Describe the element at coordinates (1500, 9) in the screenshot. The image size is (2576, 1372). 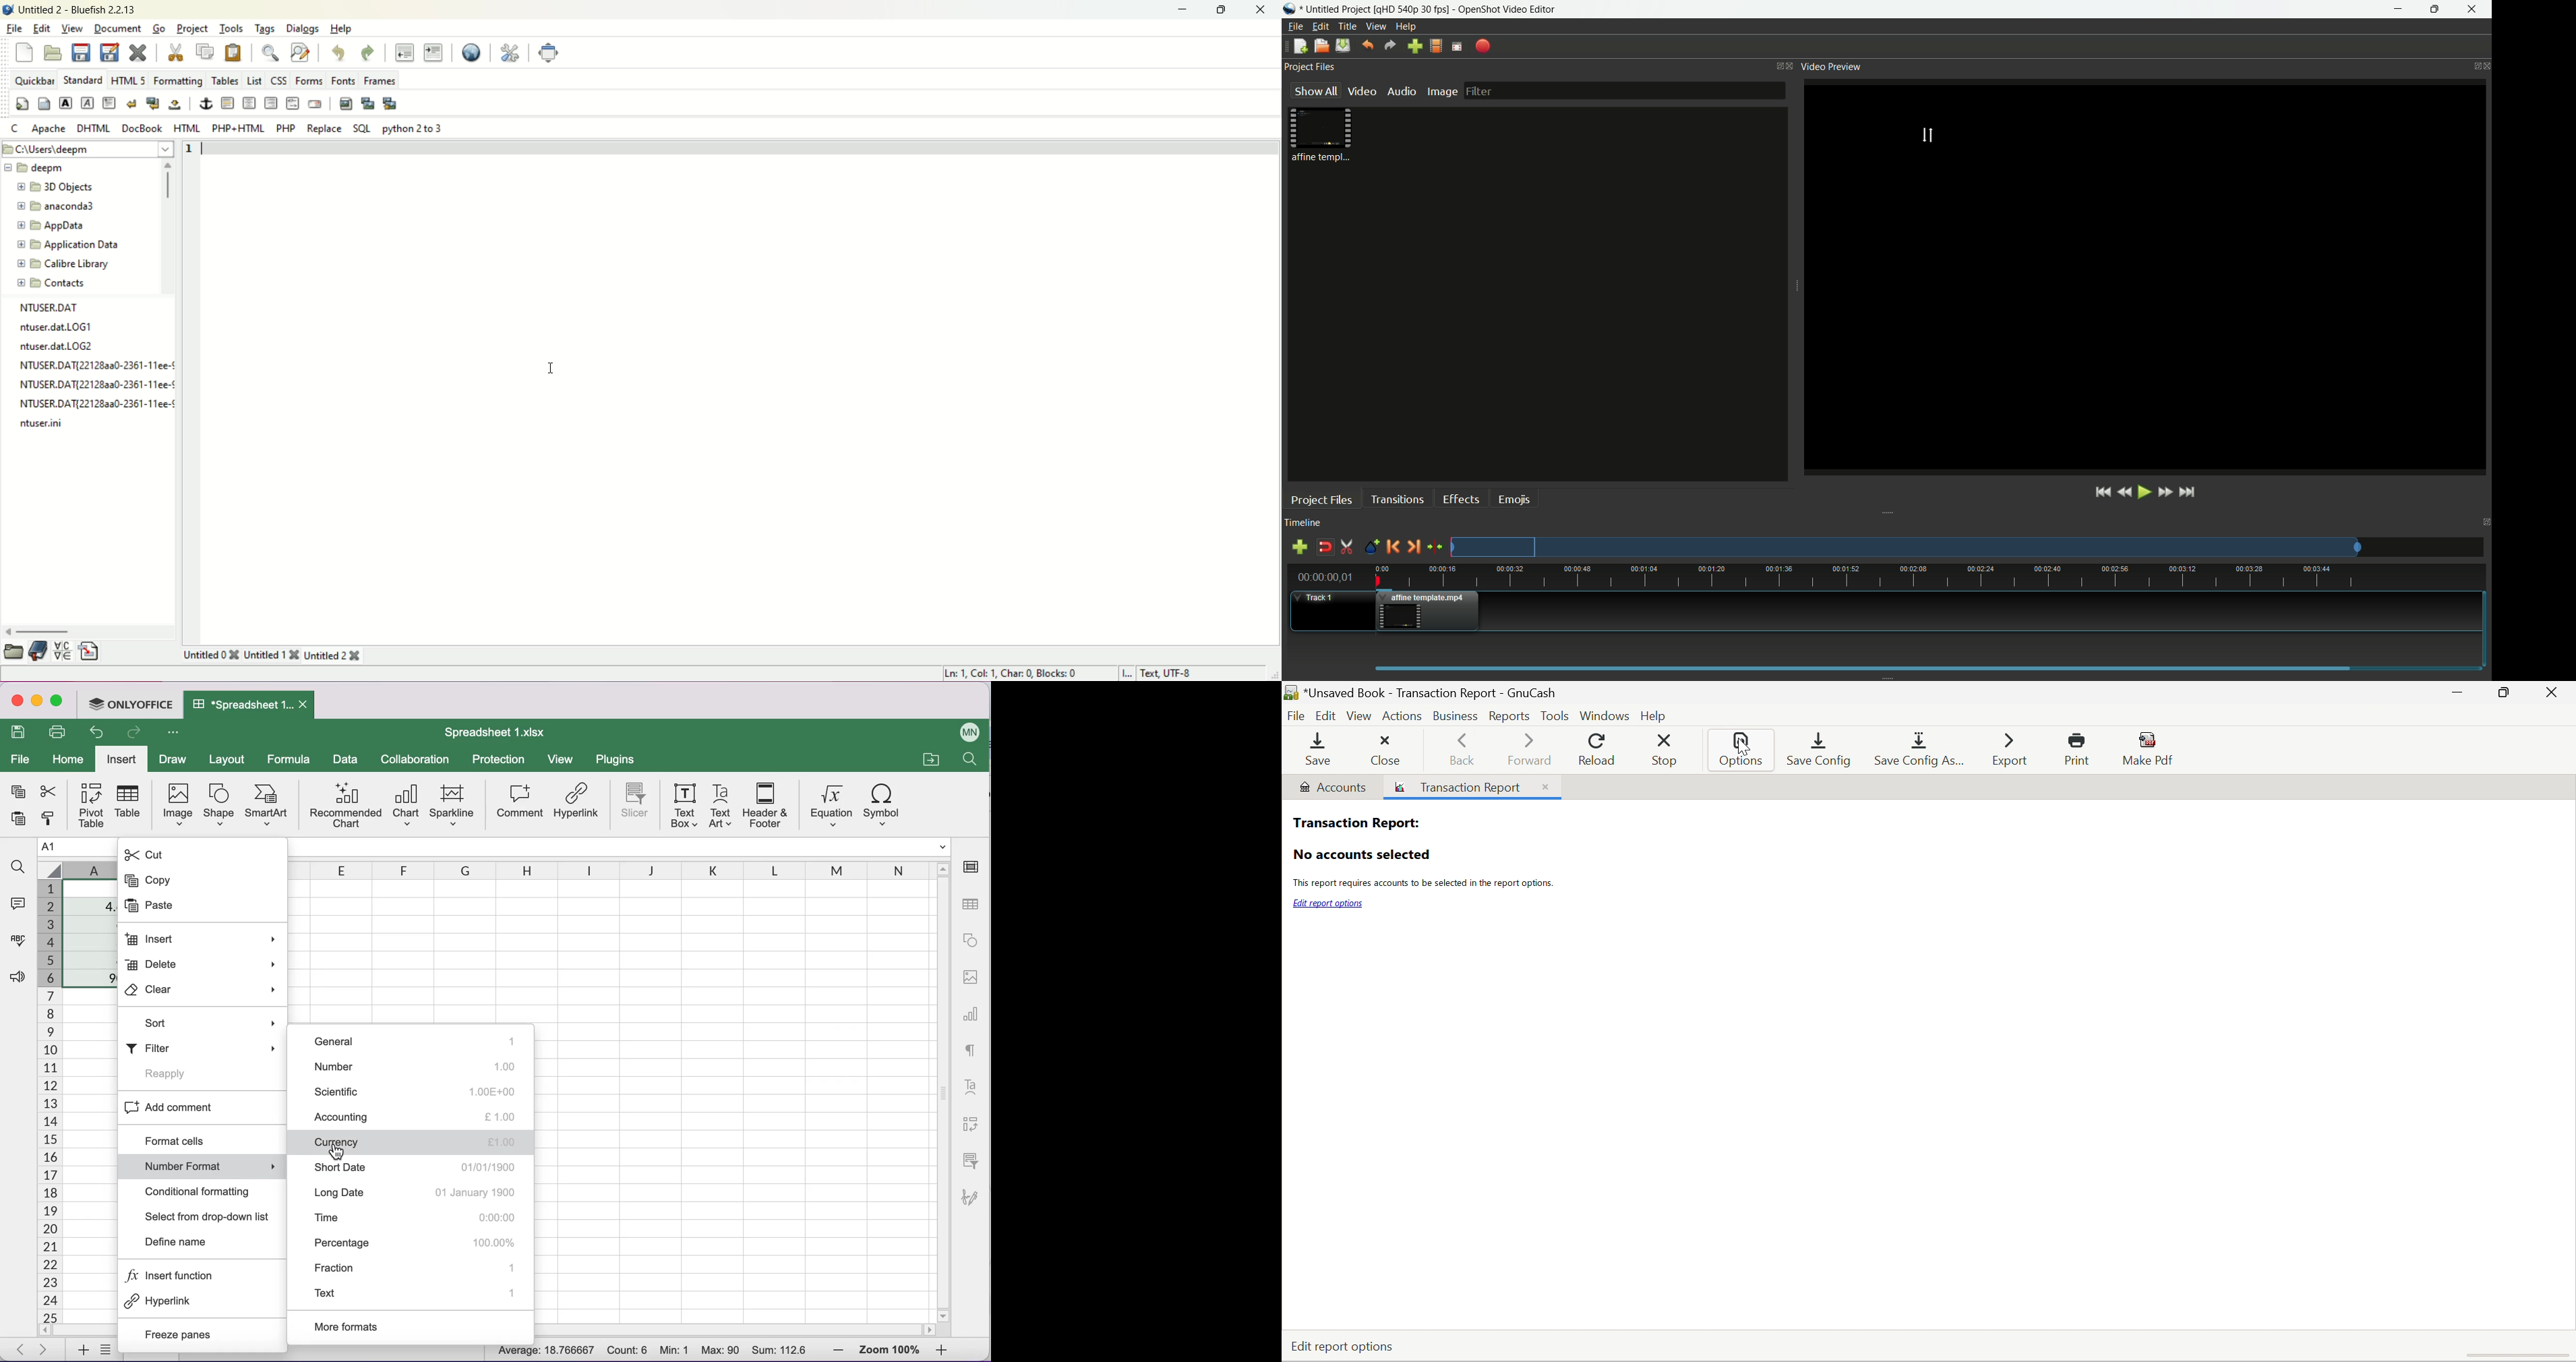
I see `app name` at that location.